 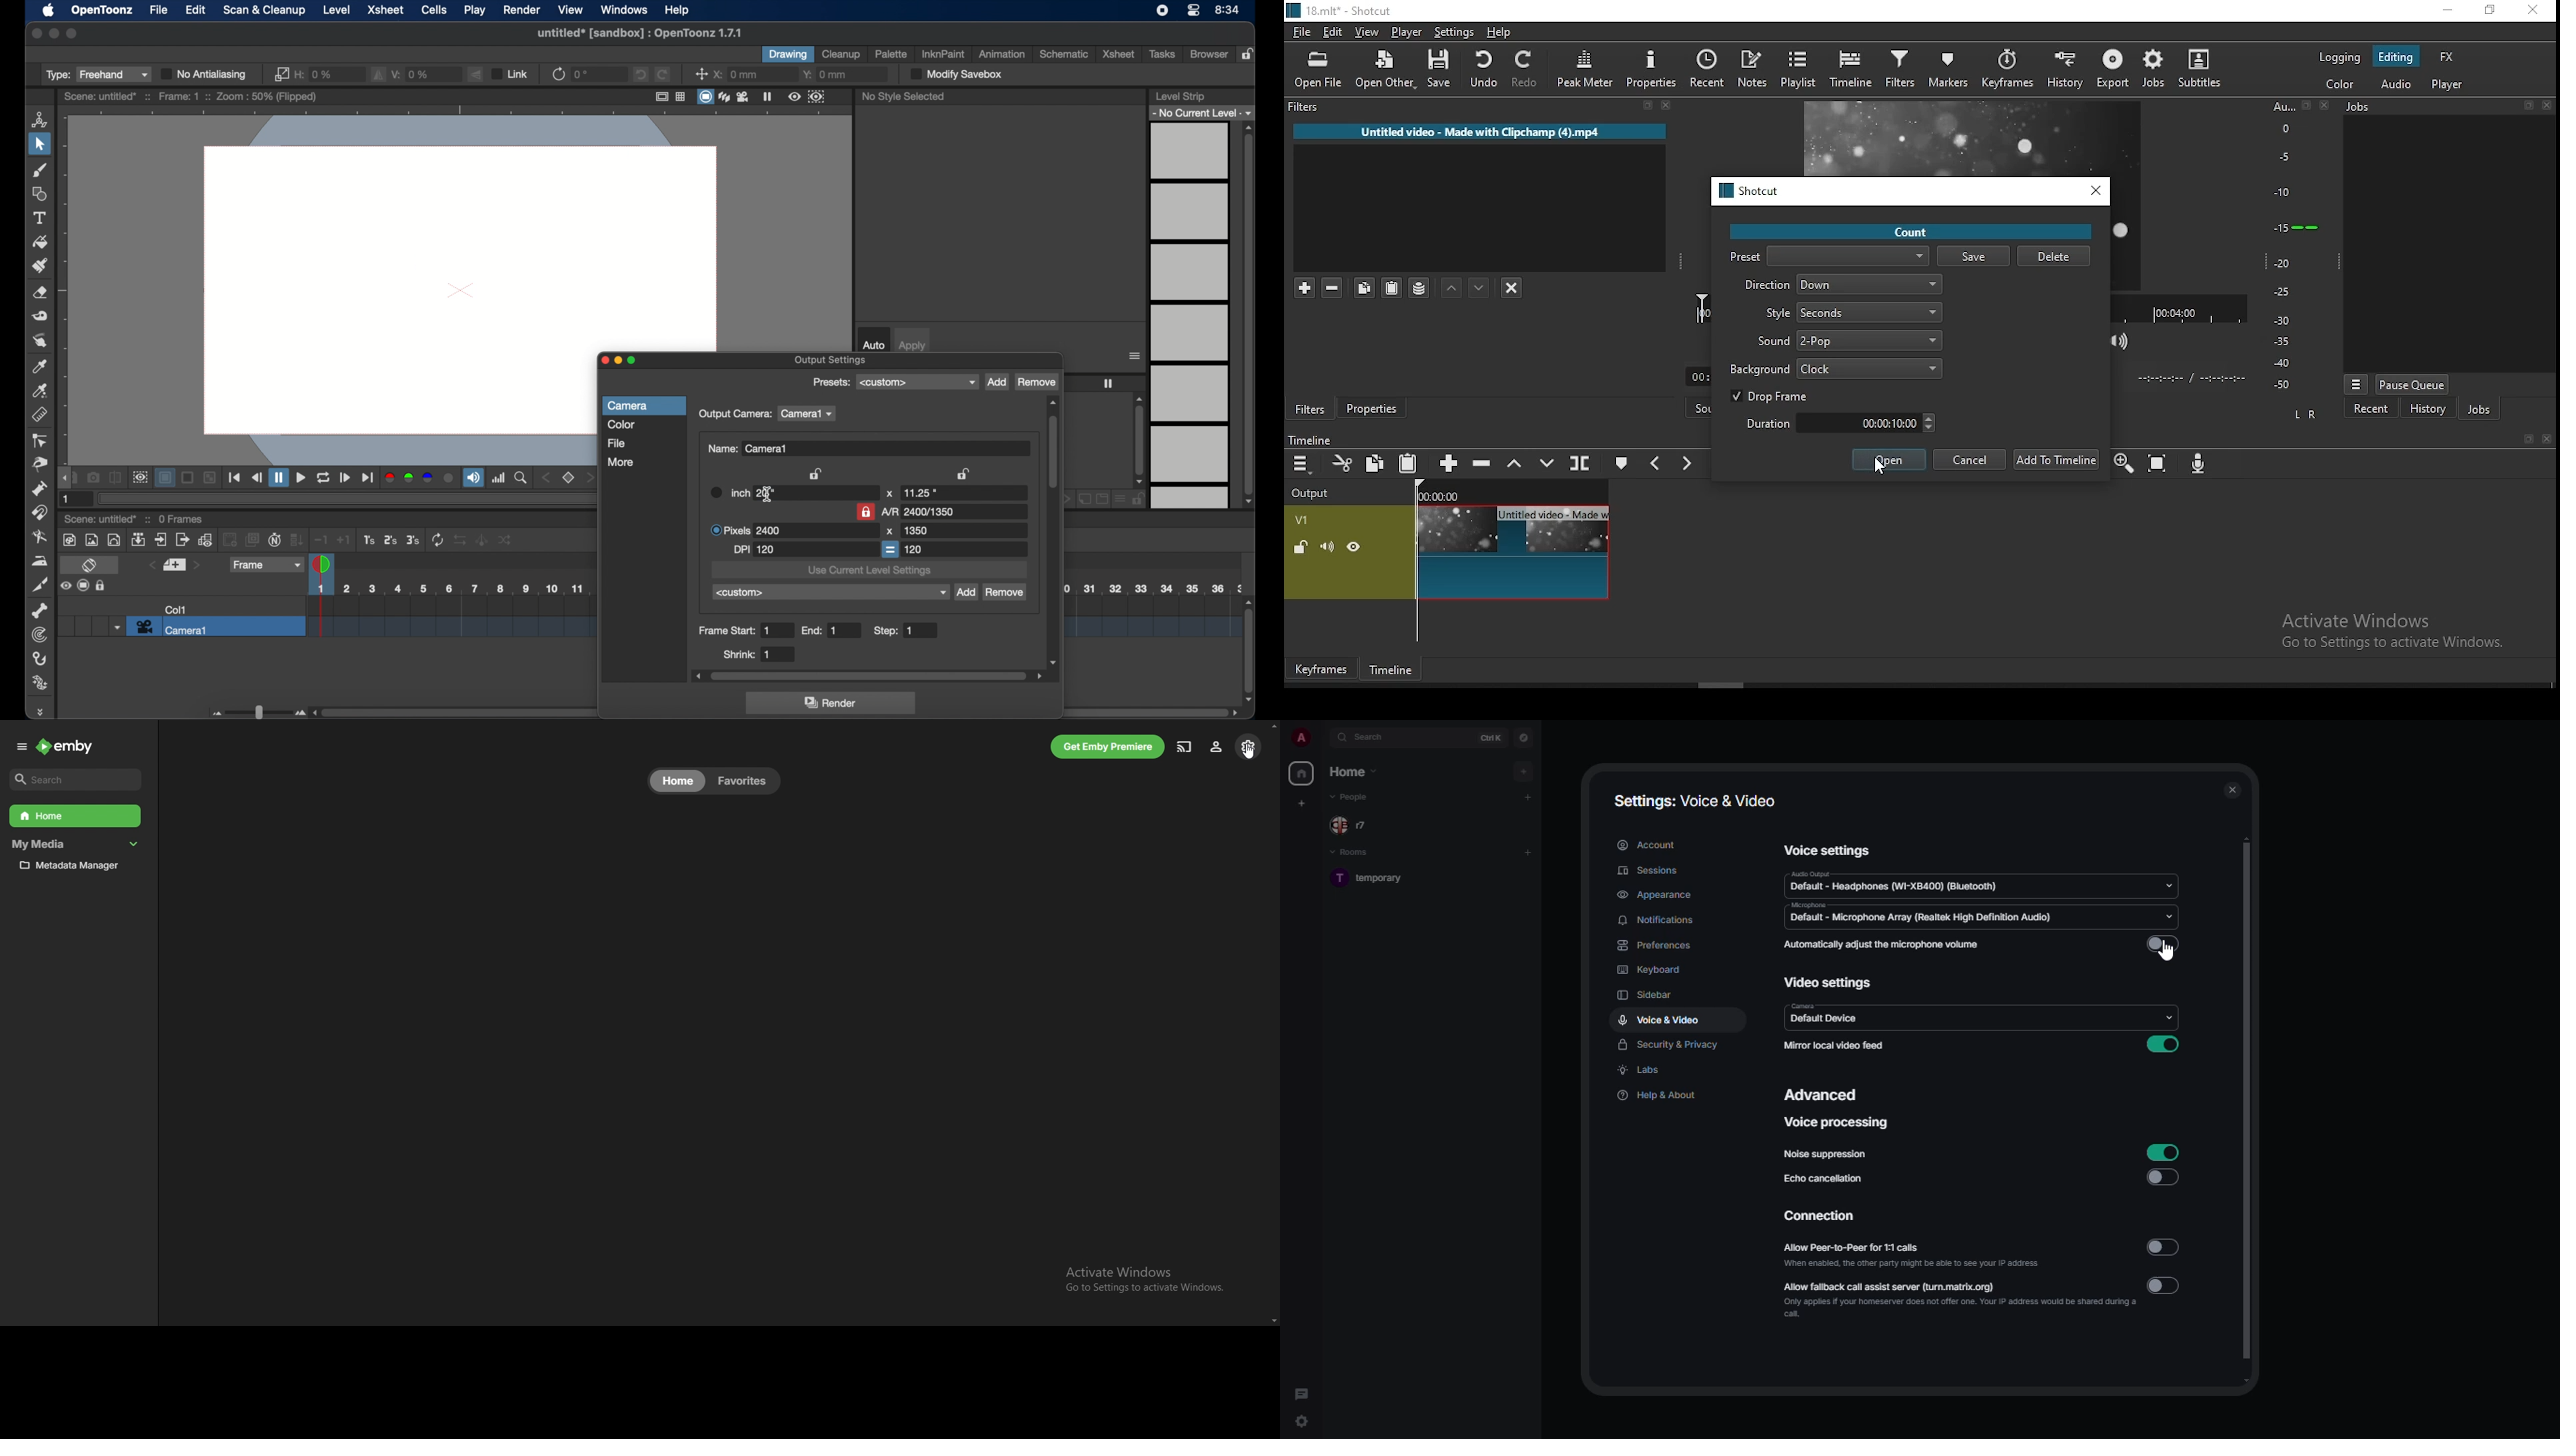 What do you see at coordinates (1135, 356) in the screenshot?
I see `more options` at bounding box center [1135, 356].